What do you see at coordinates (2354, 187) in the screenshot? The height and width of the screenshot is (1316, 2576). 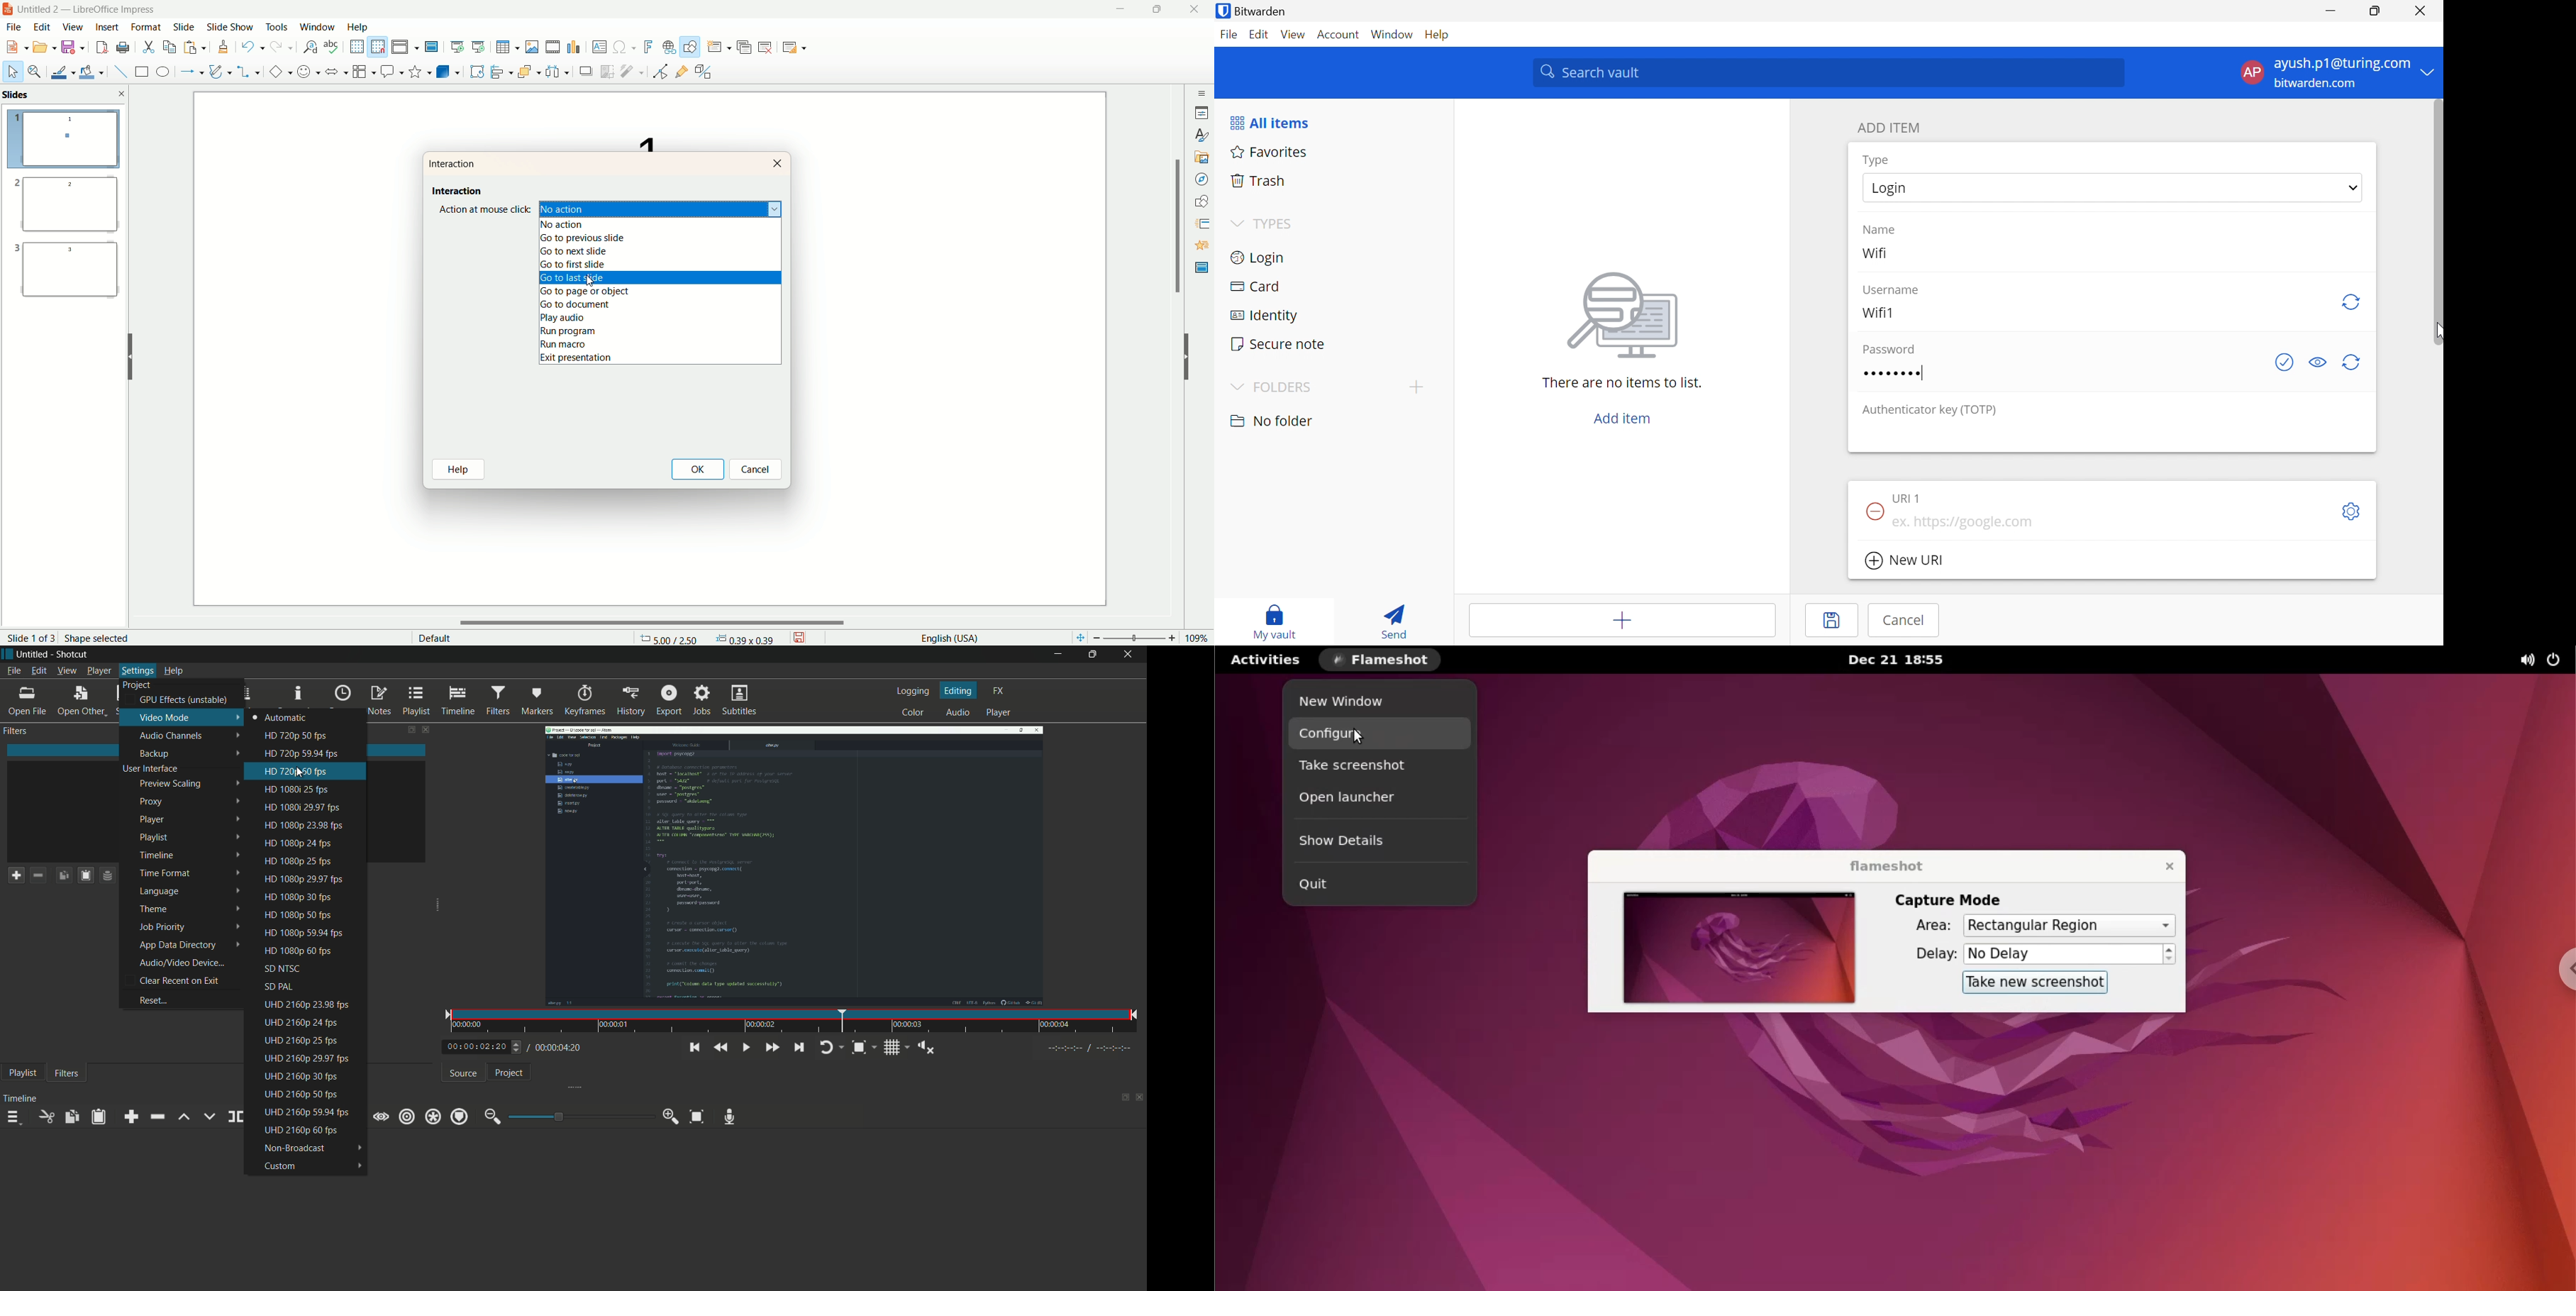 I see `Drop Down` at bounding box center [2354, 187].